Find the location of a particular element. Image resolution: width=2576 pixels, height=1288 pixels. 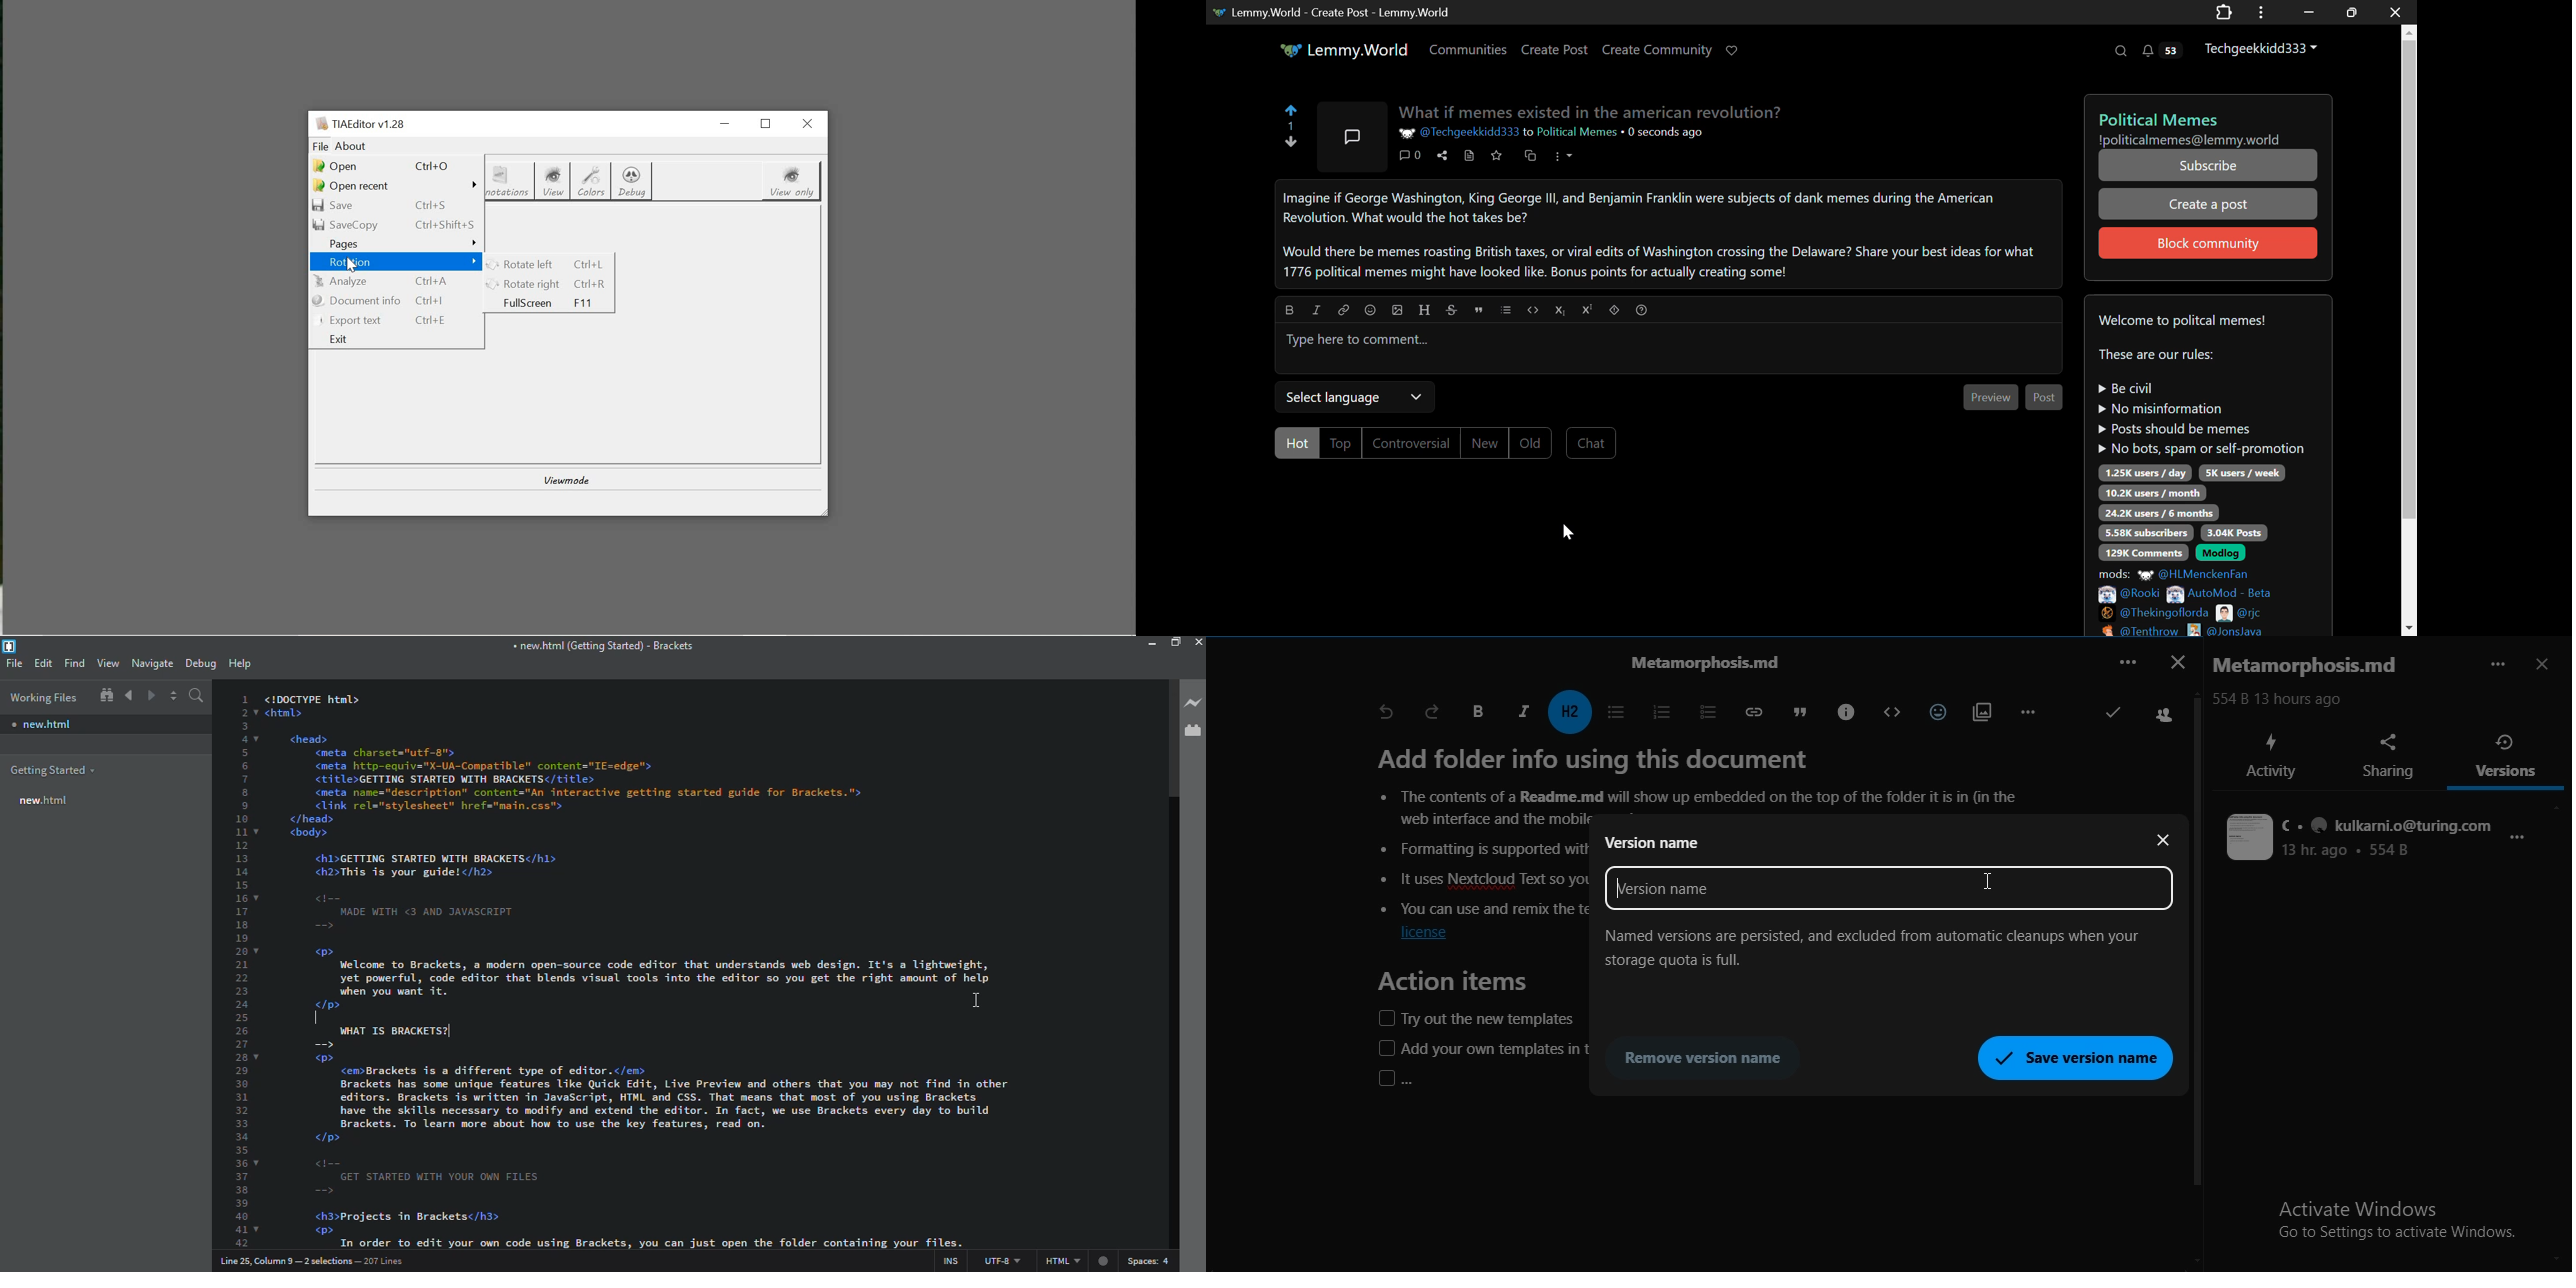

Comment Counter is located at coordinates (1414, 158).